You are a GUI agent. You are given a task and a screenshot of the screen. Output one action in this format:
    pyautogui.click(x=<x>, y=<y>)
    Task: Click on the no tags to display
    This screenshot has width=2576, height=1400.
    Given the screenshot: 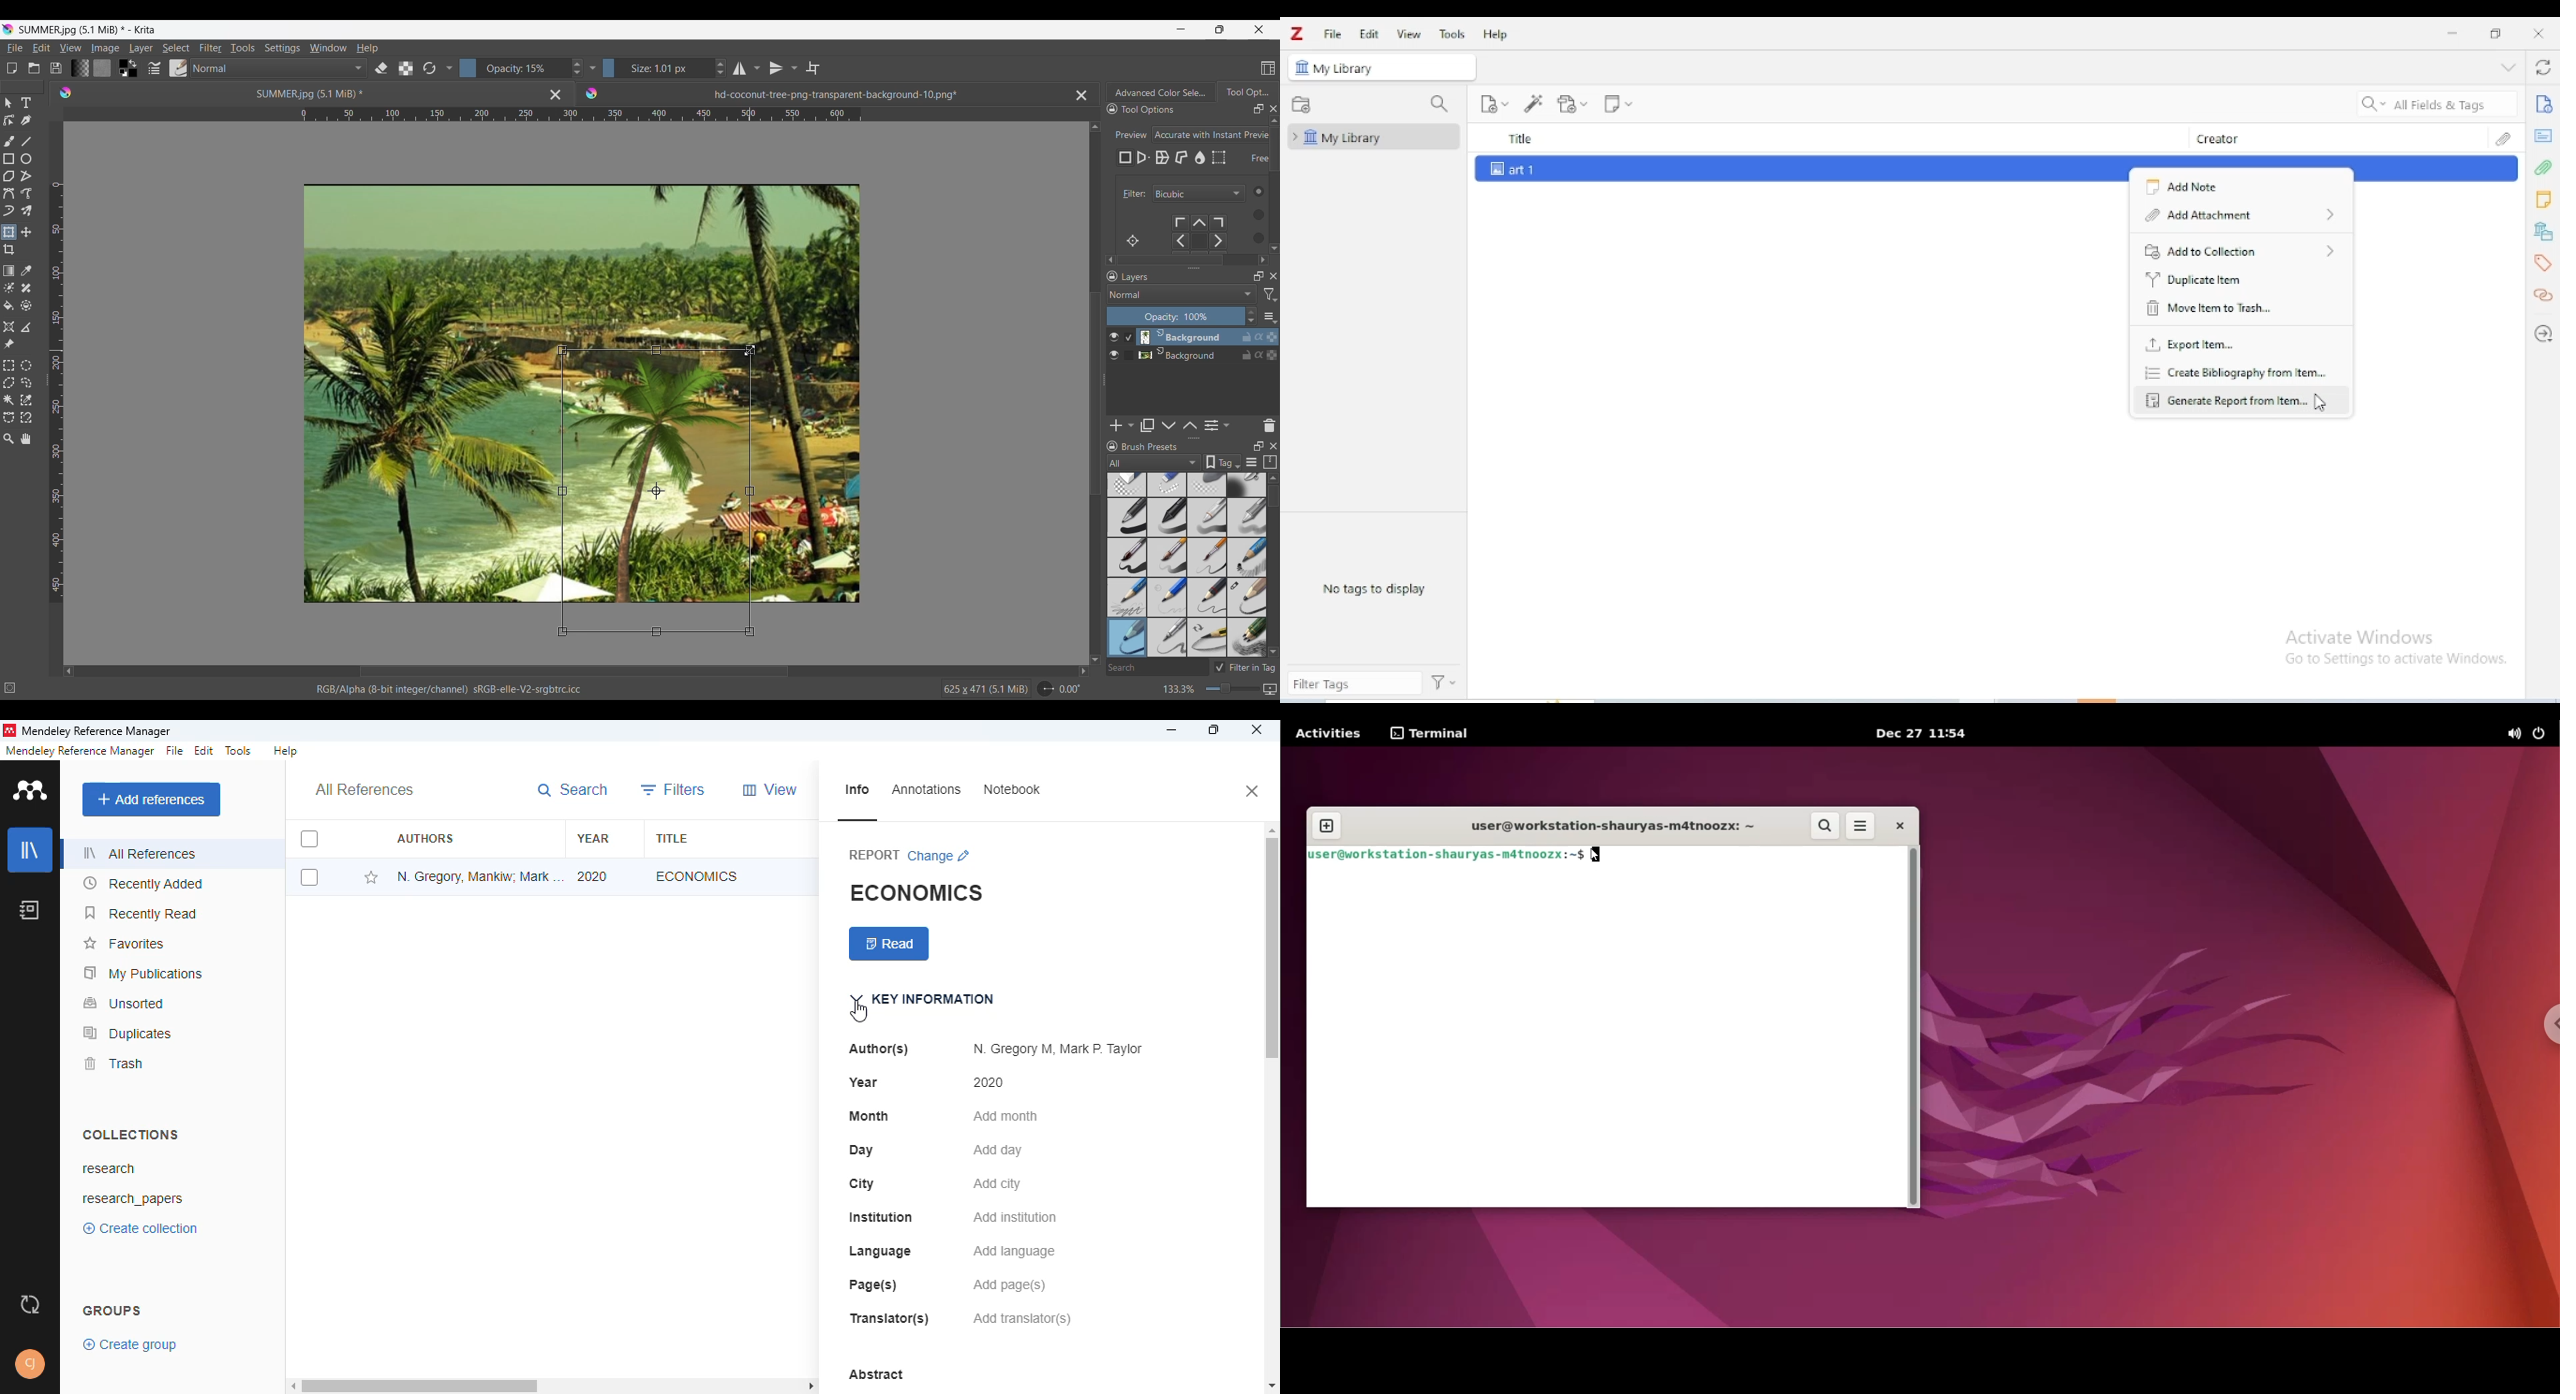 What is the action you would take?
    pyautogui.click(x=1373, y=588)
    